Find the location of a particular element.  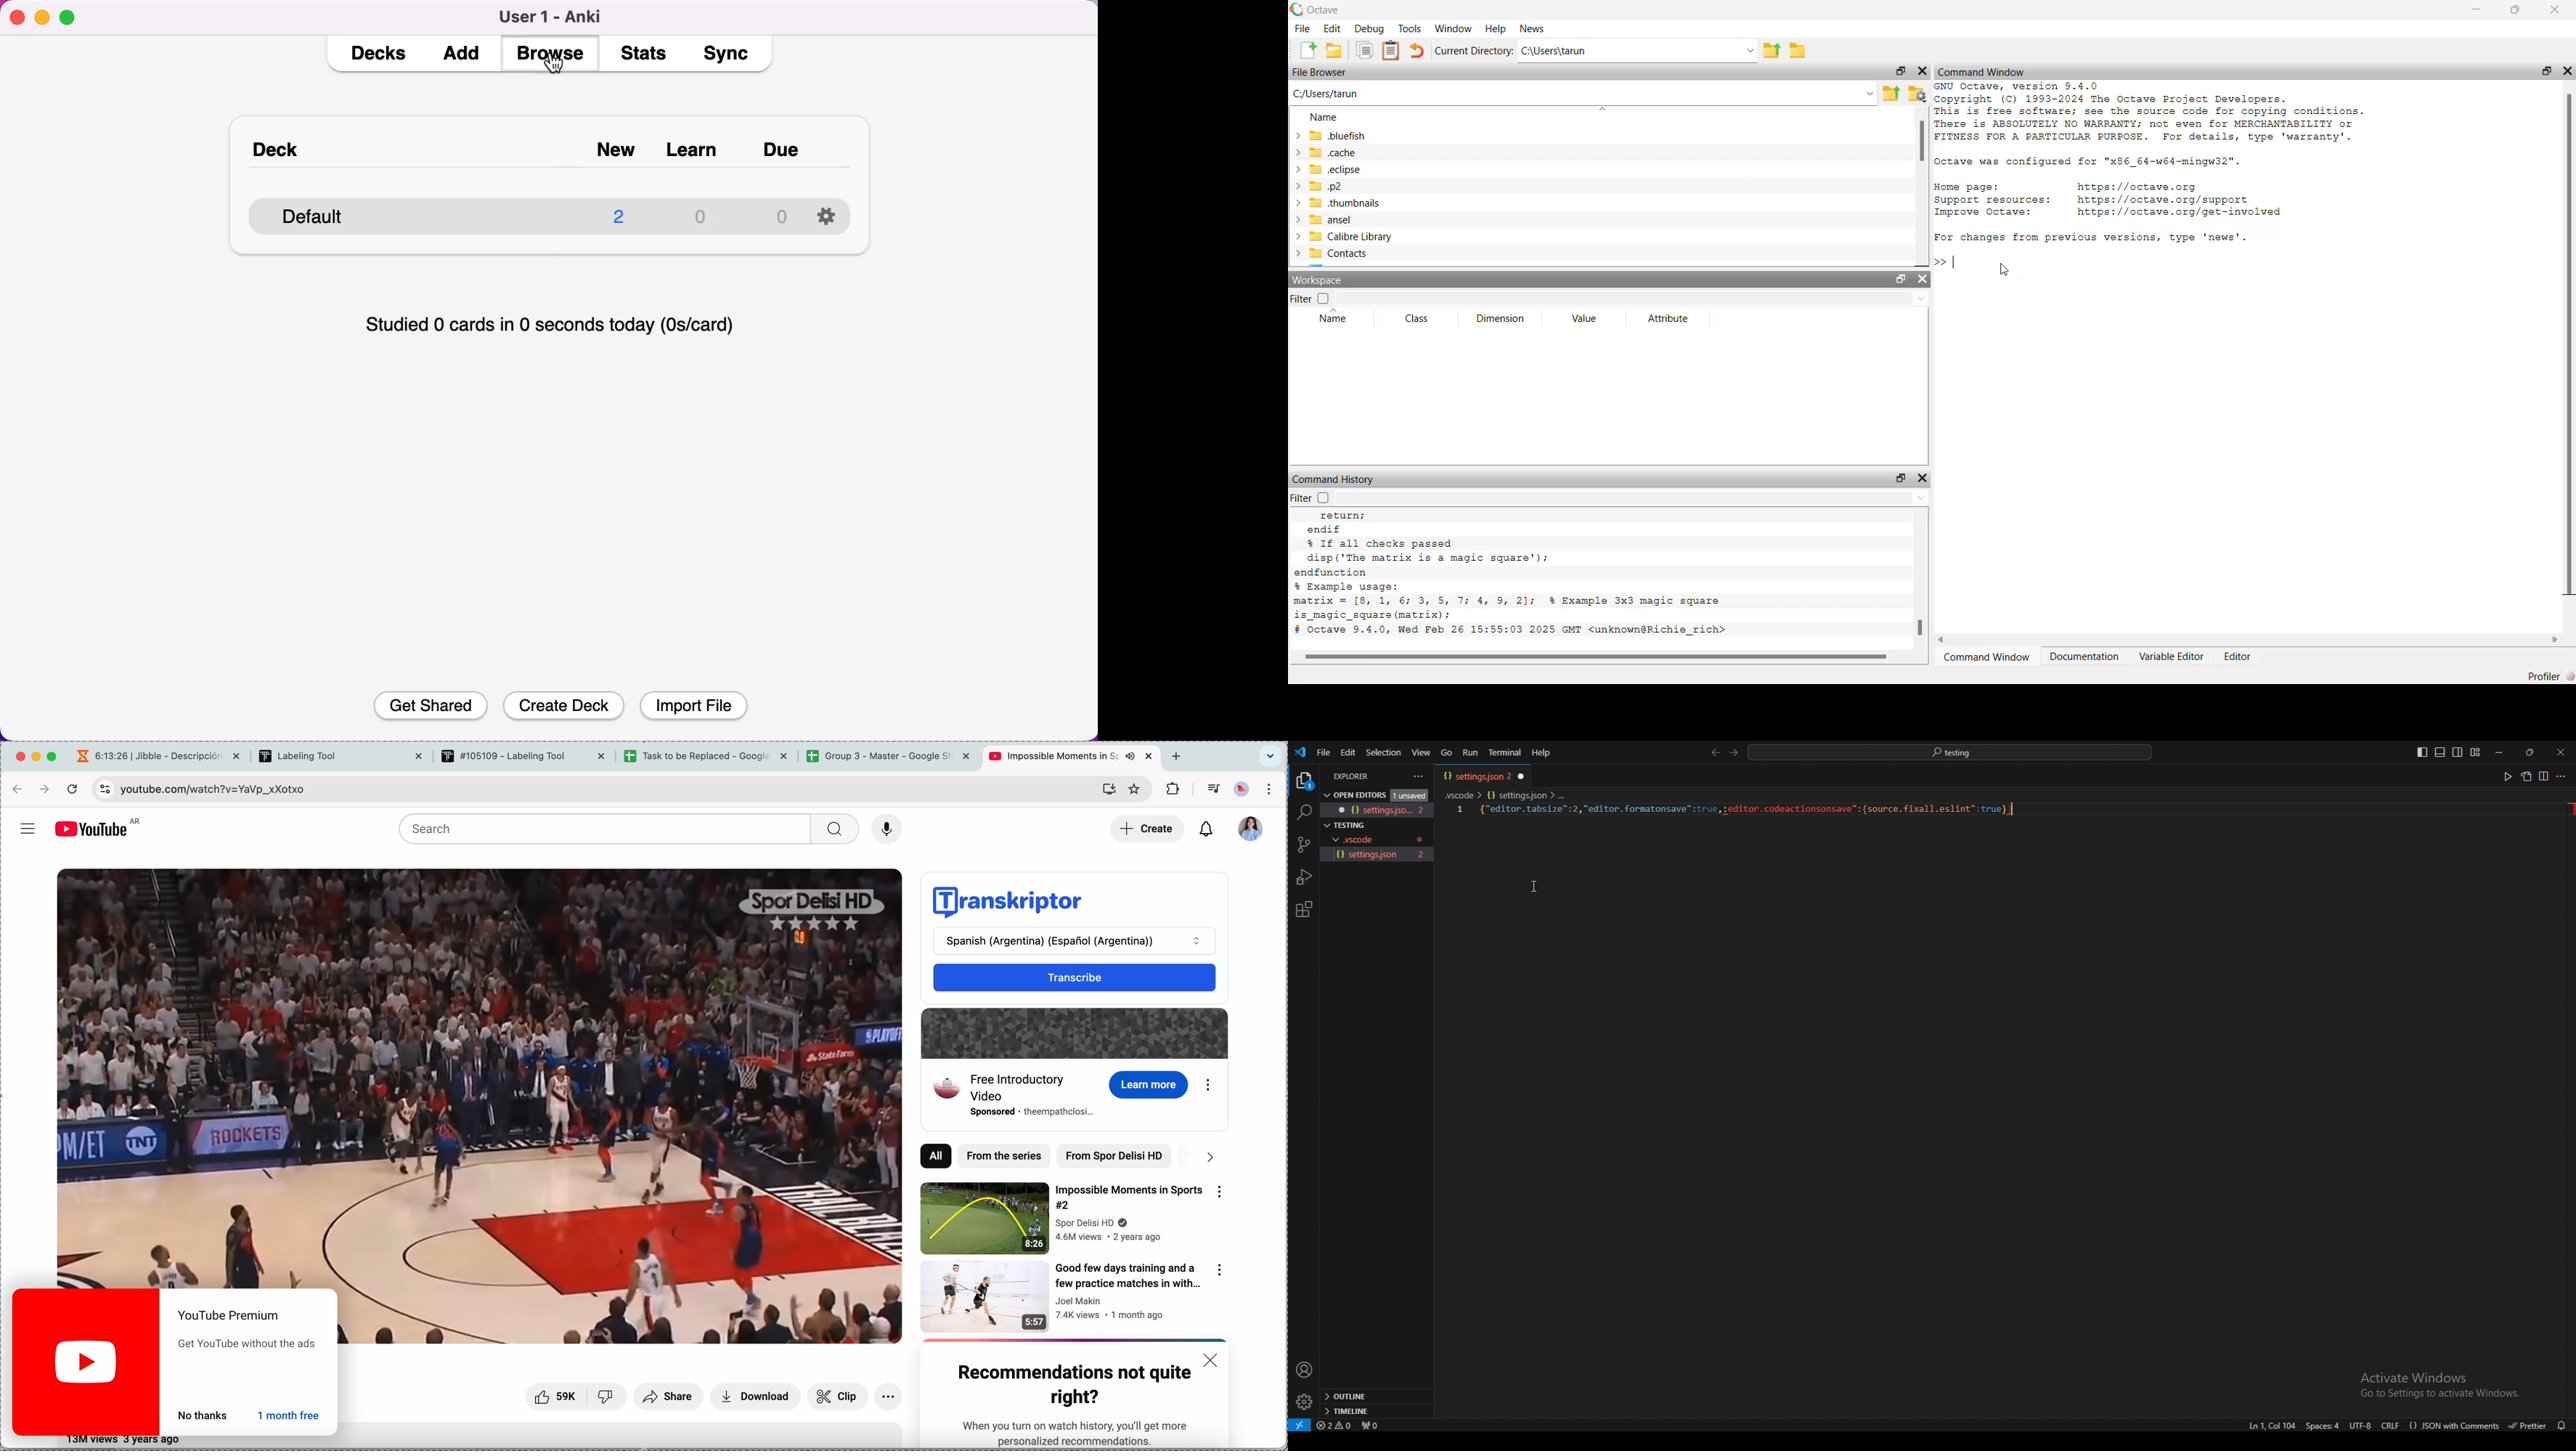

profile picture is located at coordinates (1252, 830).